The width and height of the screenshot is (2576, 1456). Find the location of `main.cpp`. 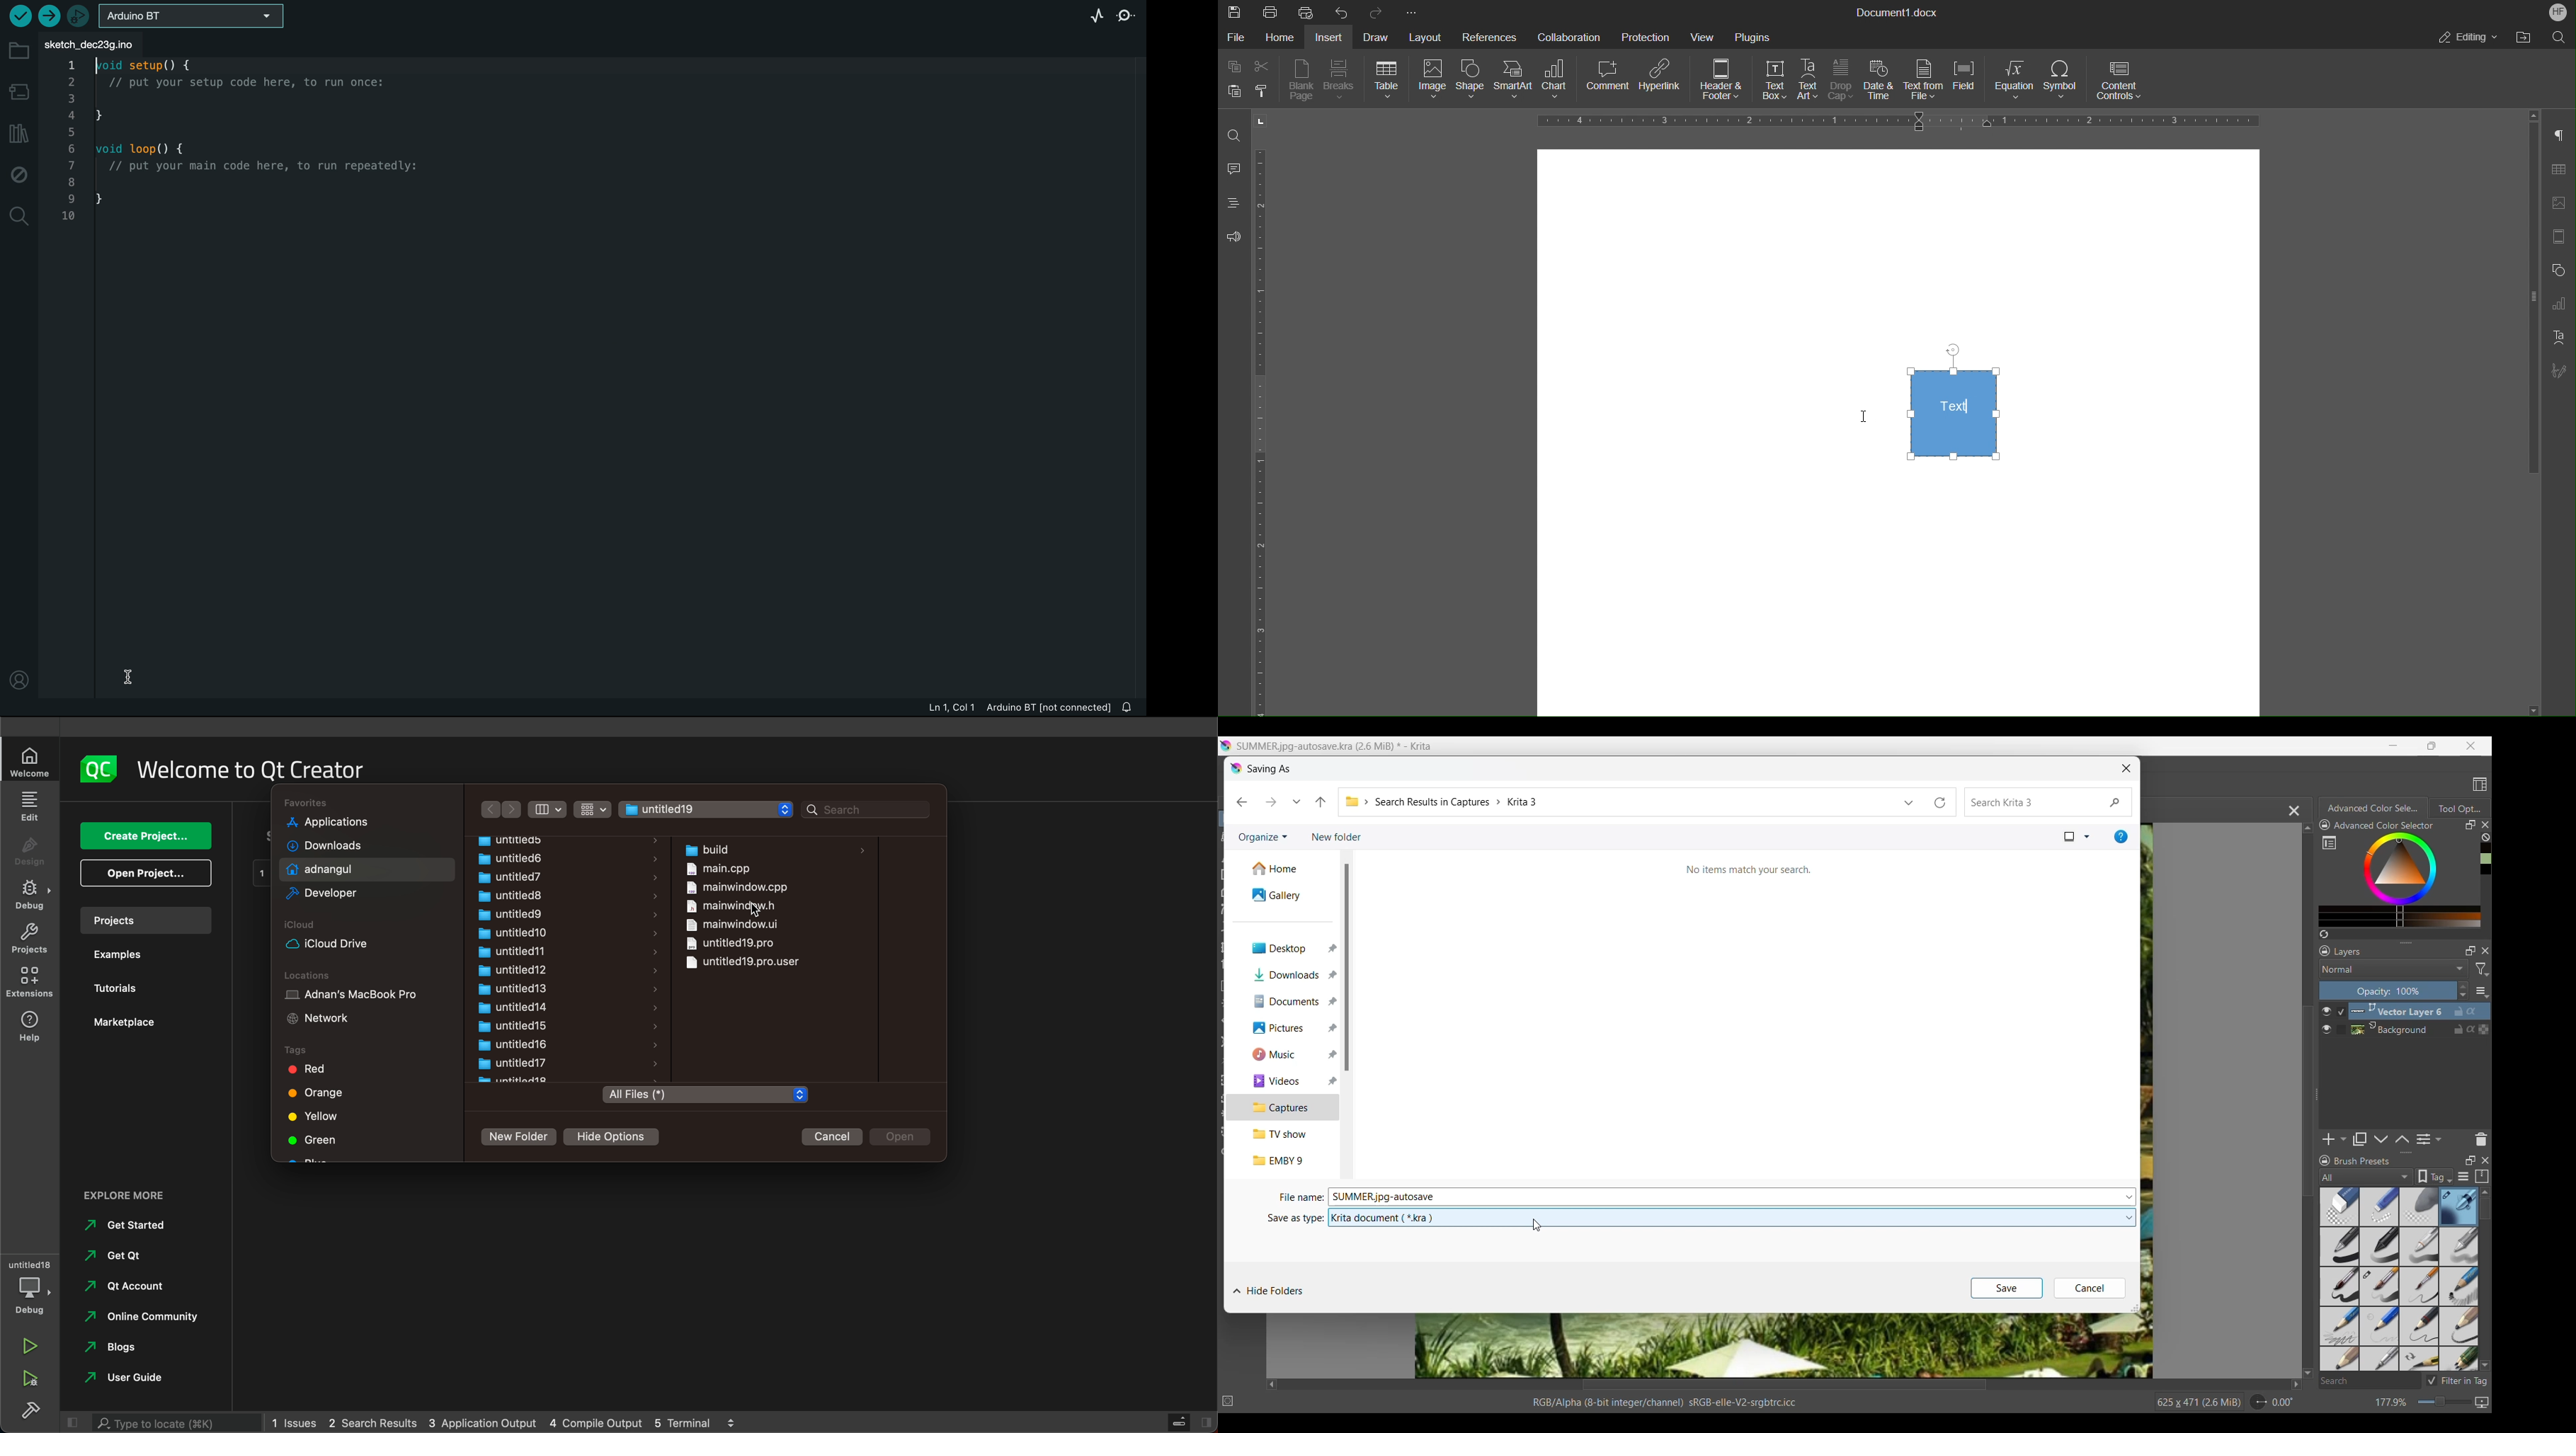

main.cpp is located at coordinates (722, 870).